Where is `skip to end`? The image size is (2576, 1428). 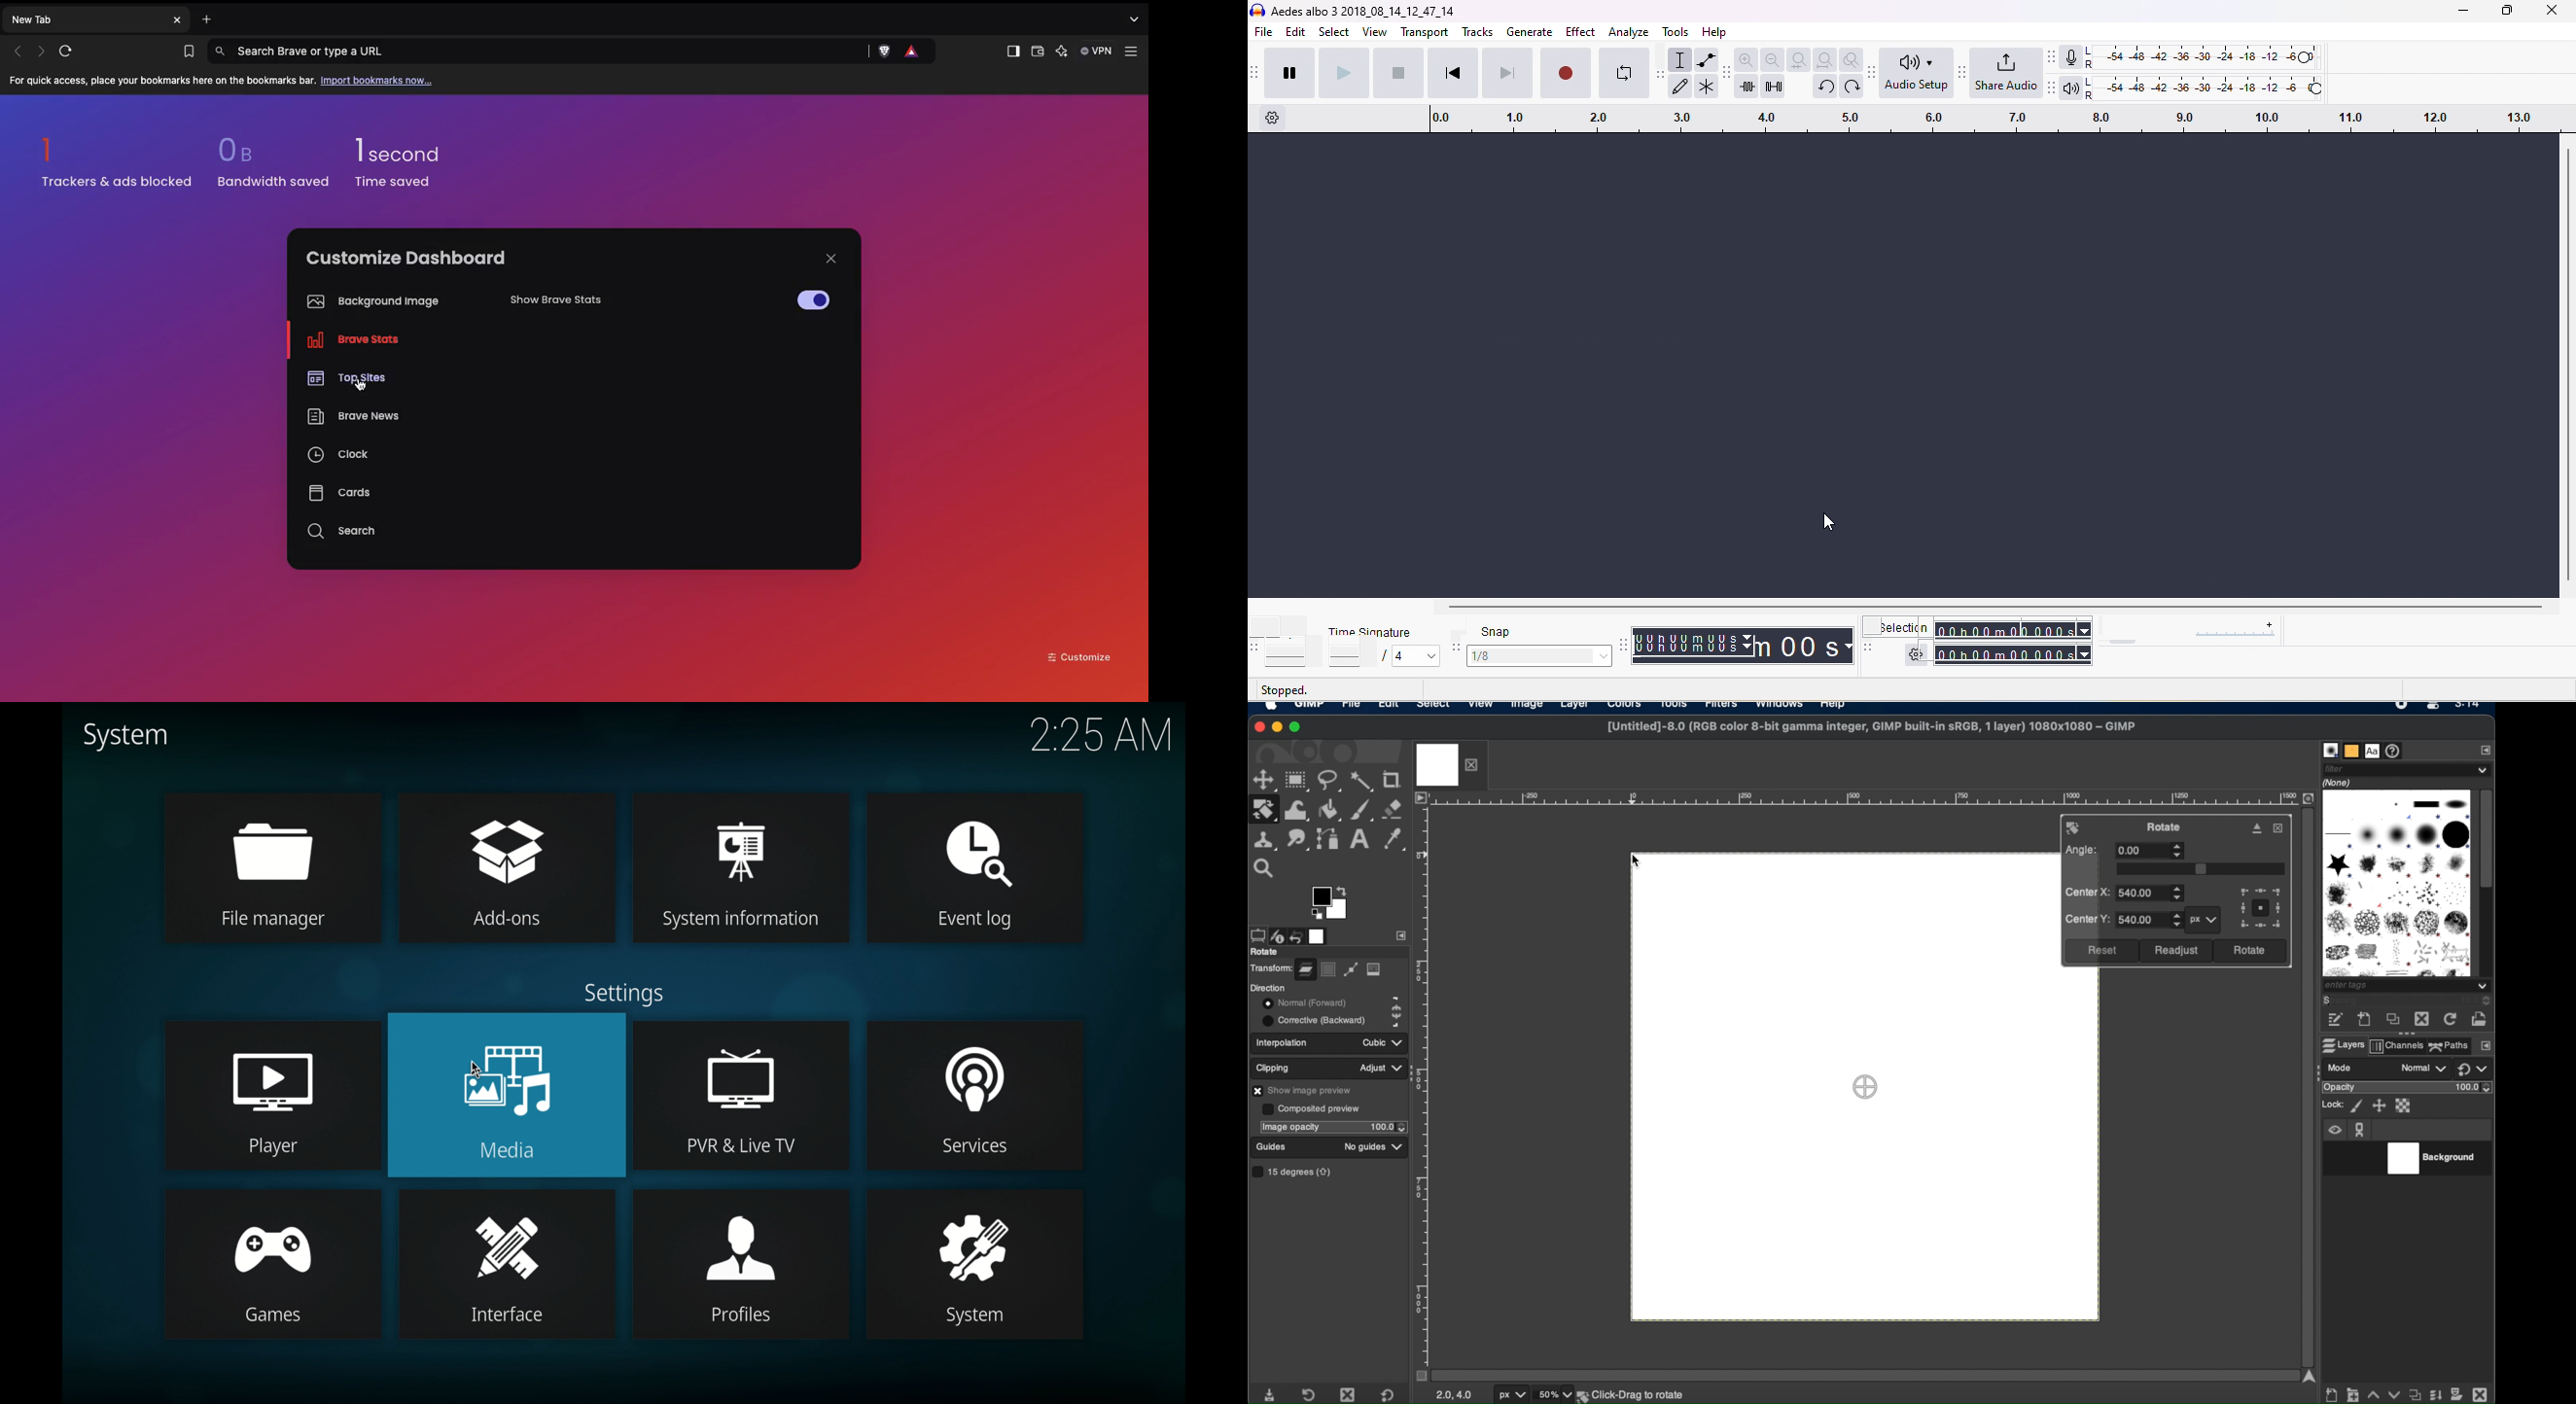
skip to end is located at coordinates (1506, 72).